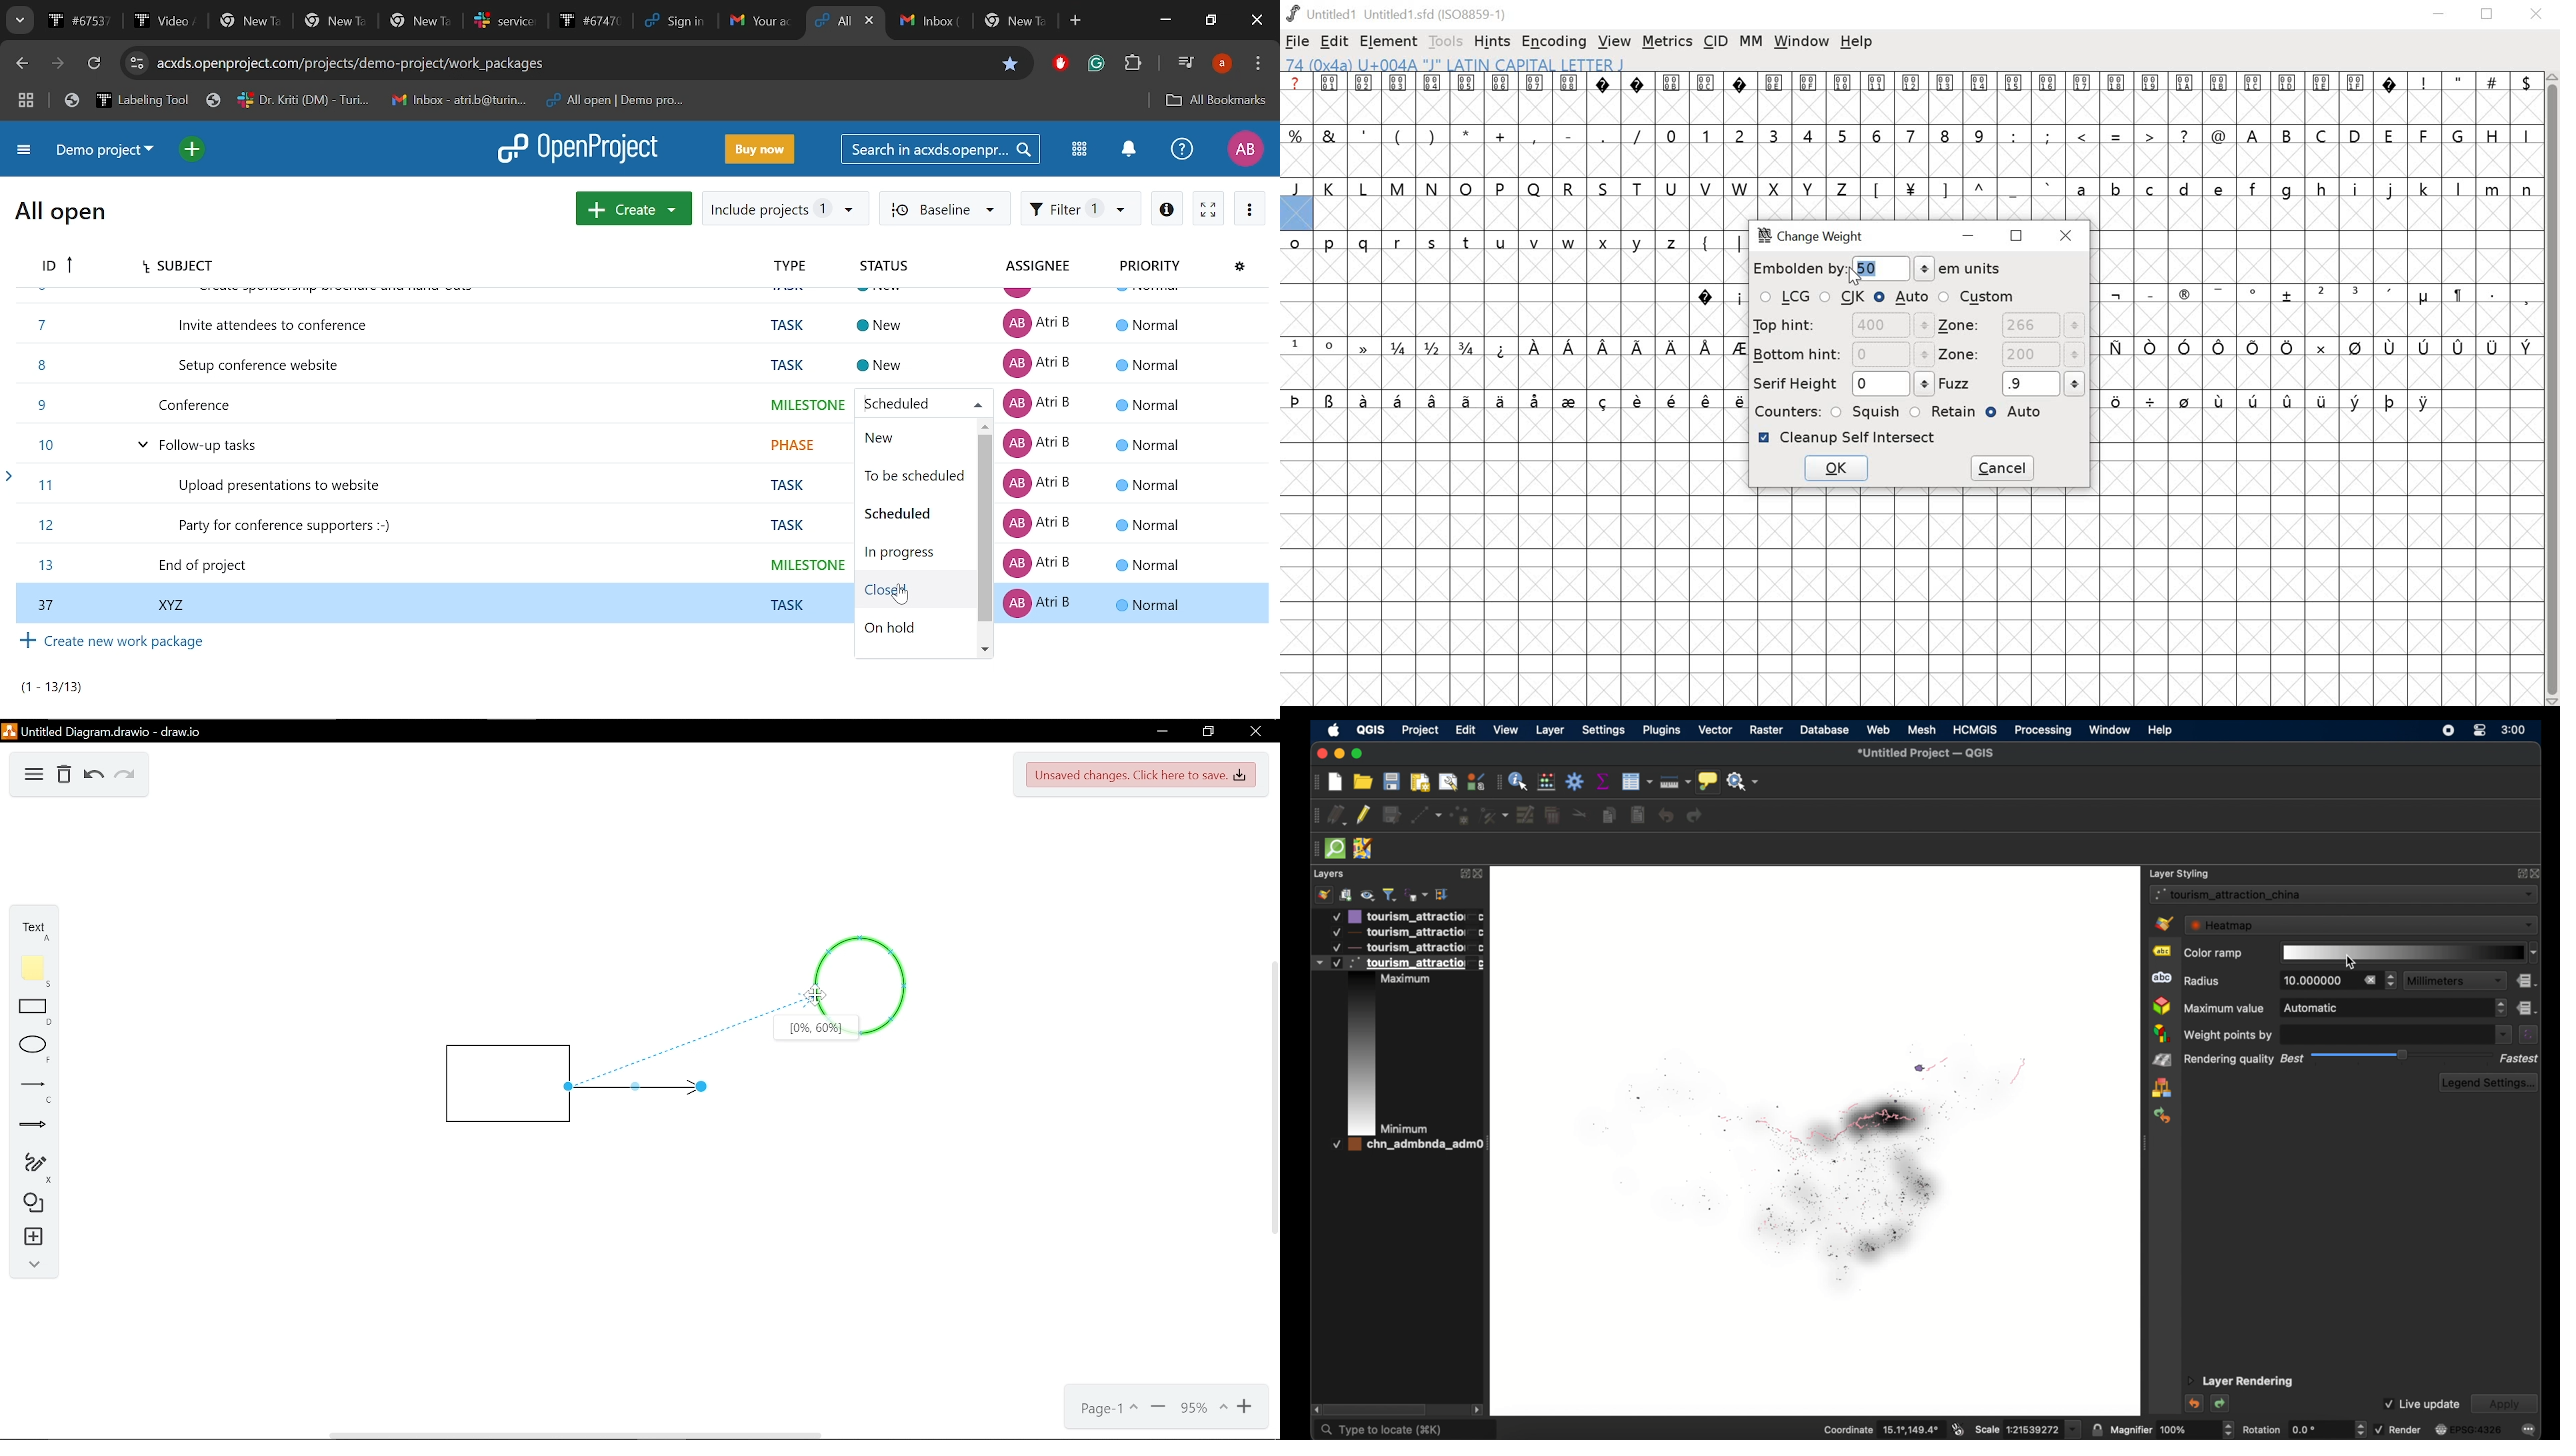  I want to click on window, so click(2109, 729).